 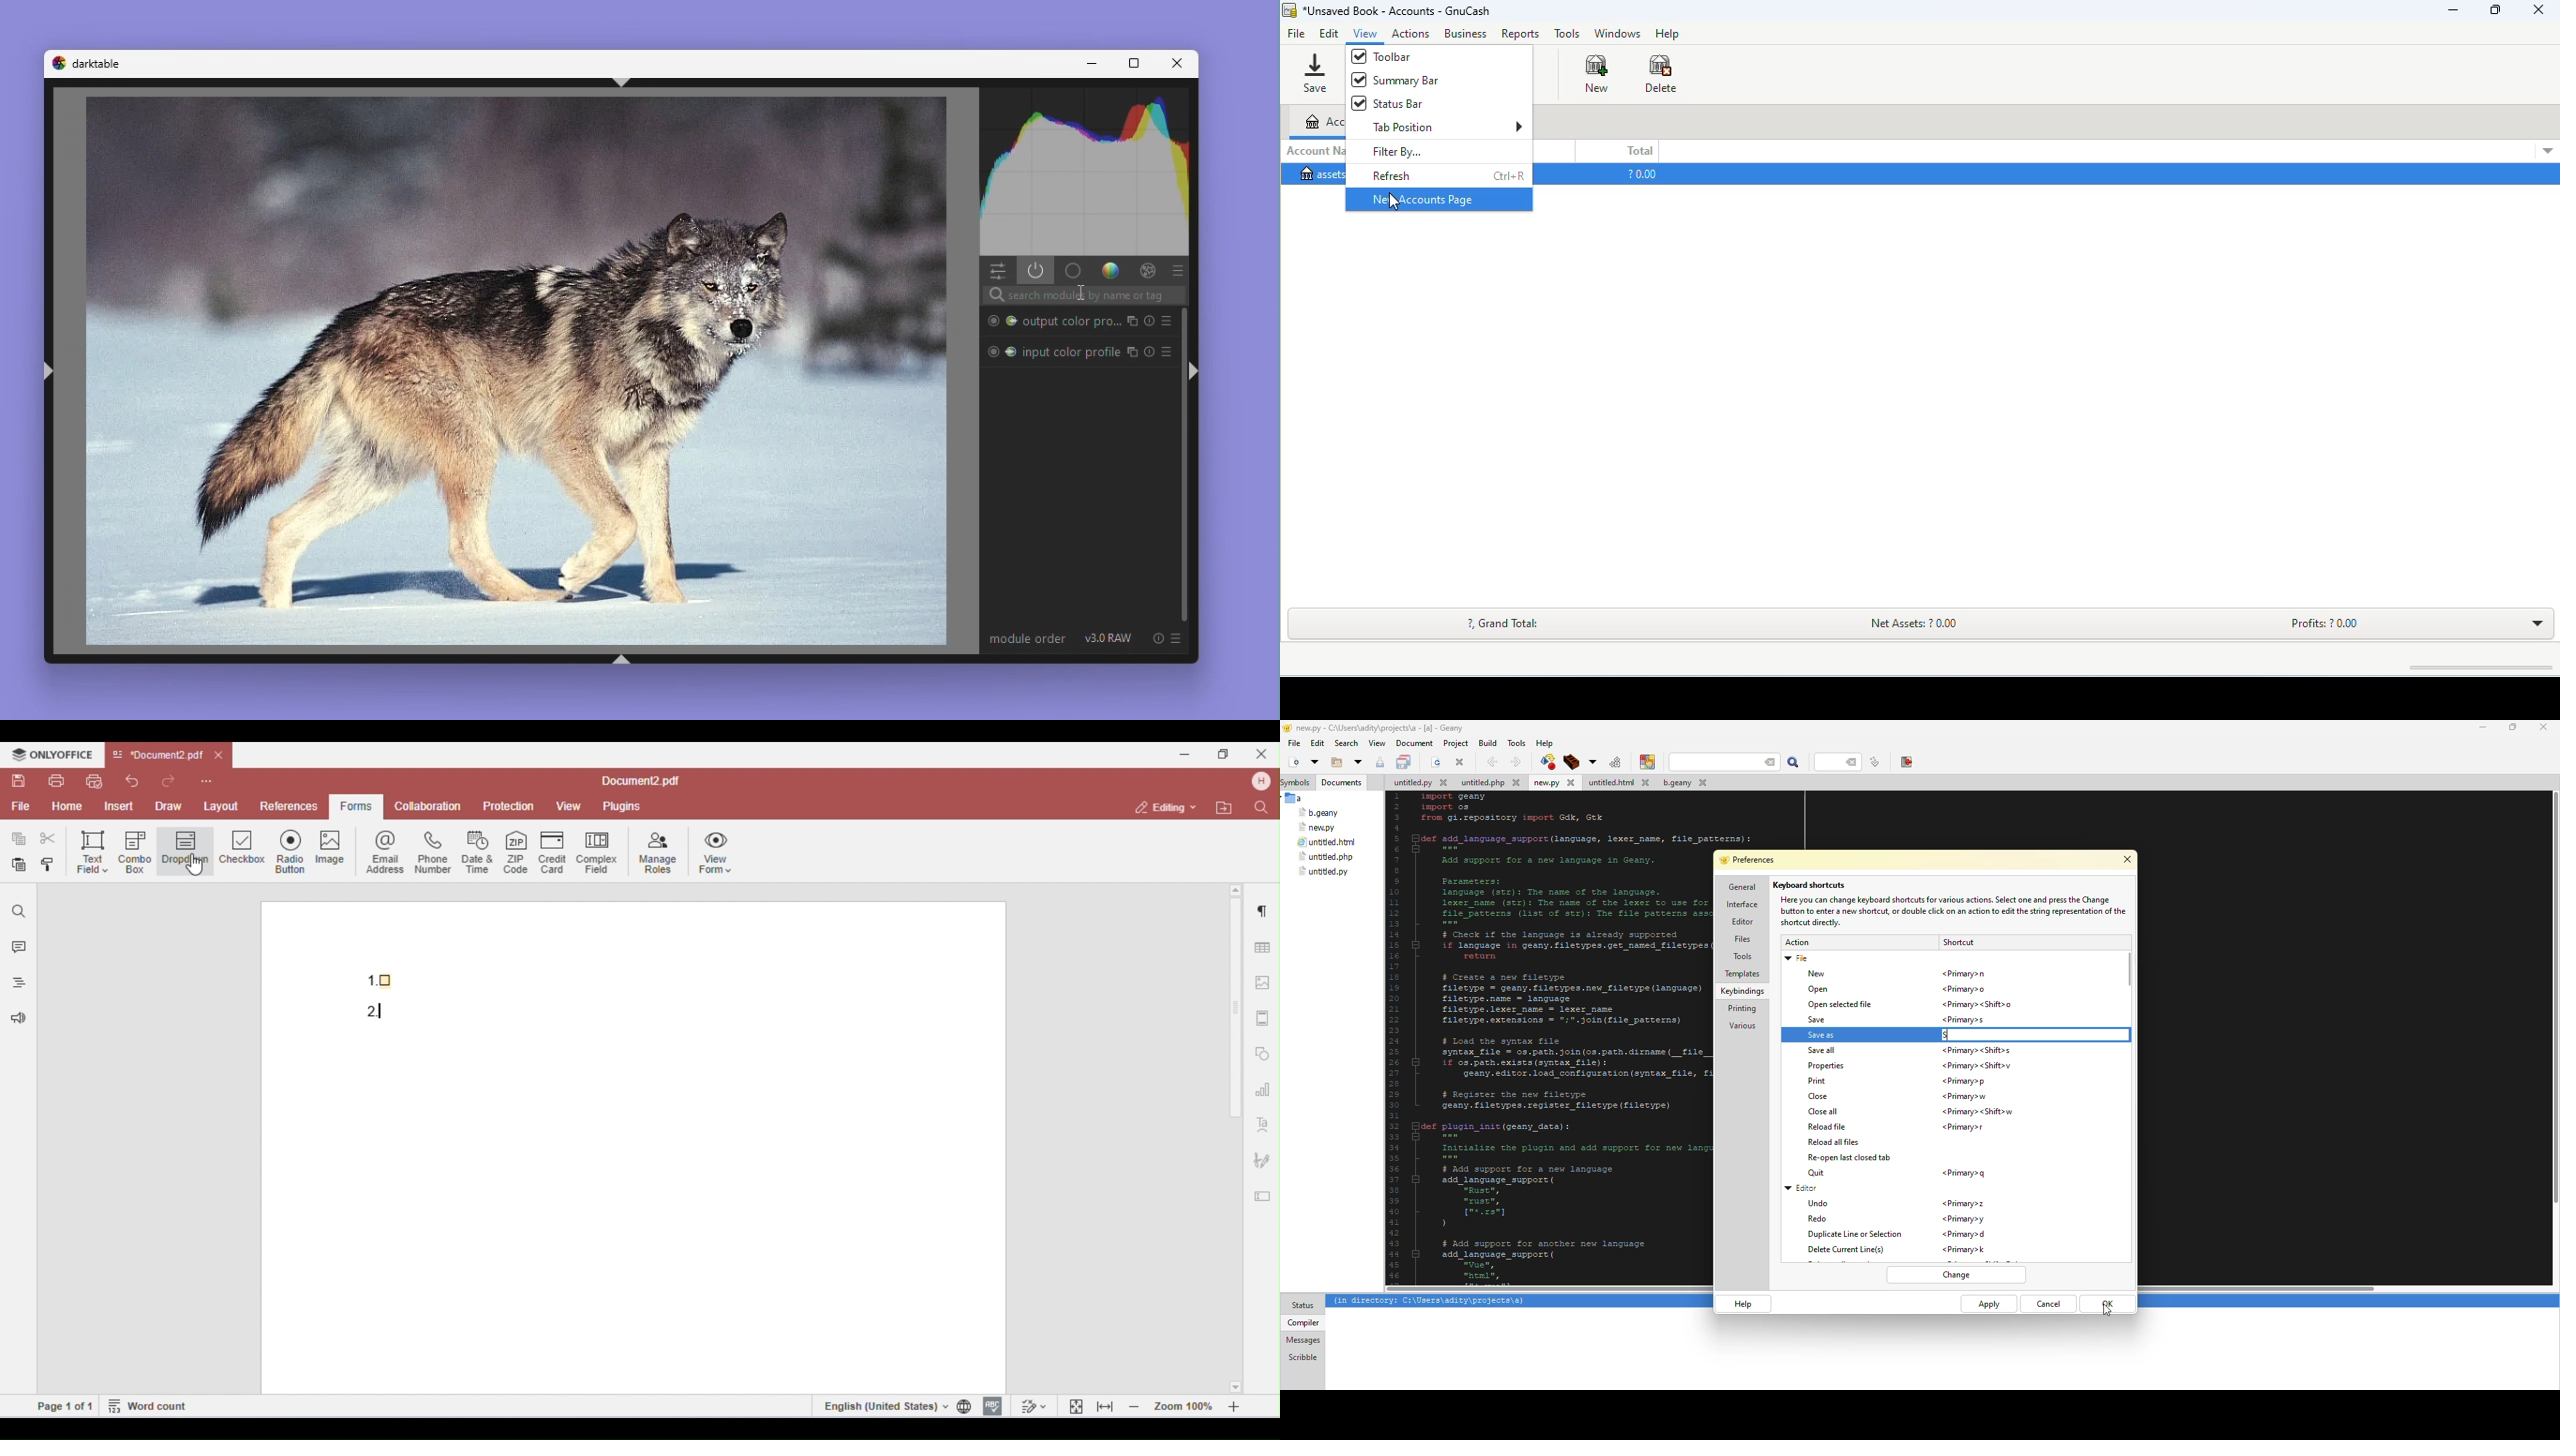 I want to click on help, so click(x=1545, y=743).